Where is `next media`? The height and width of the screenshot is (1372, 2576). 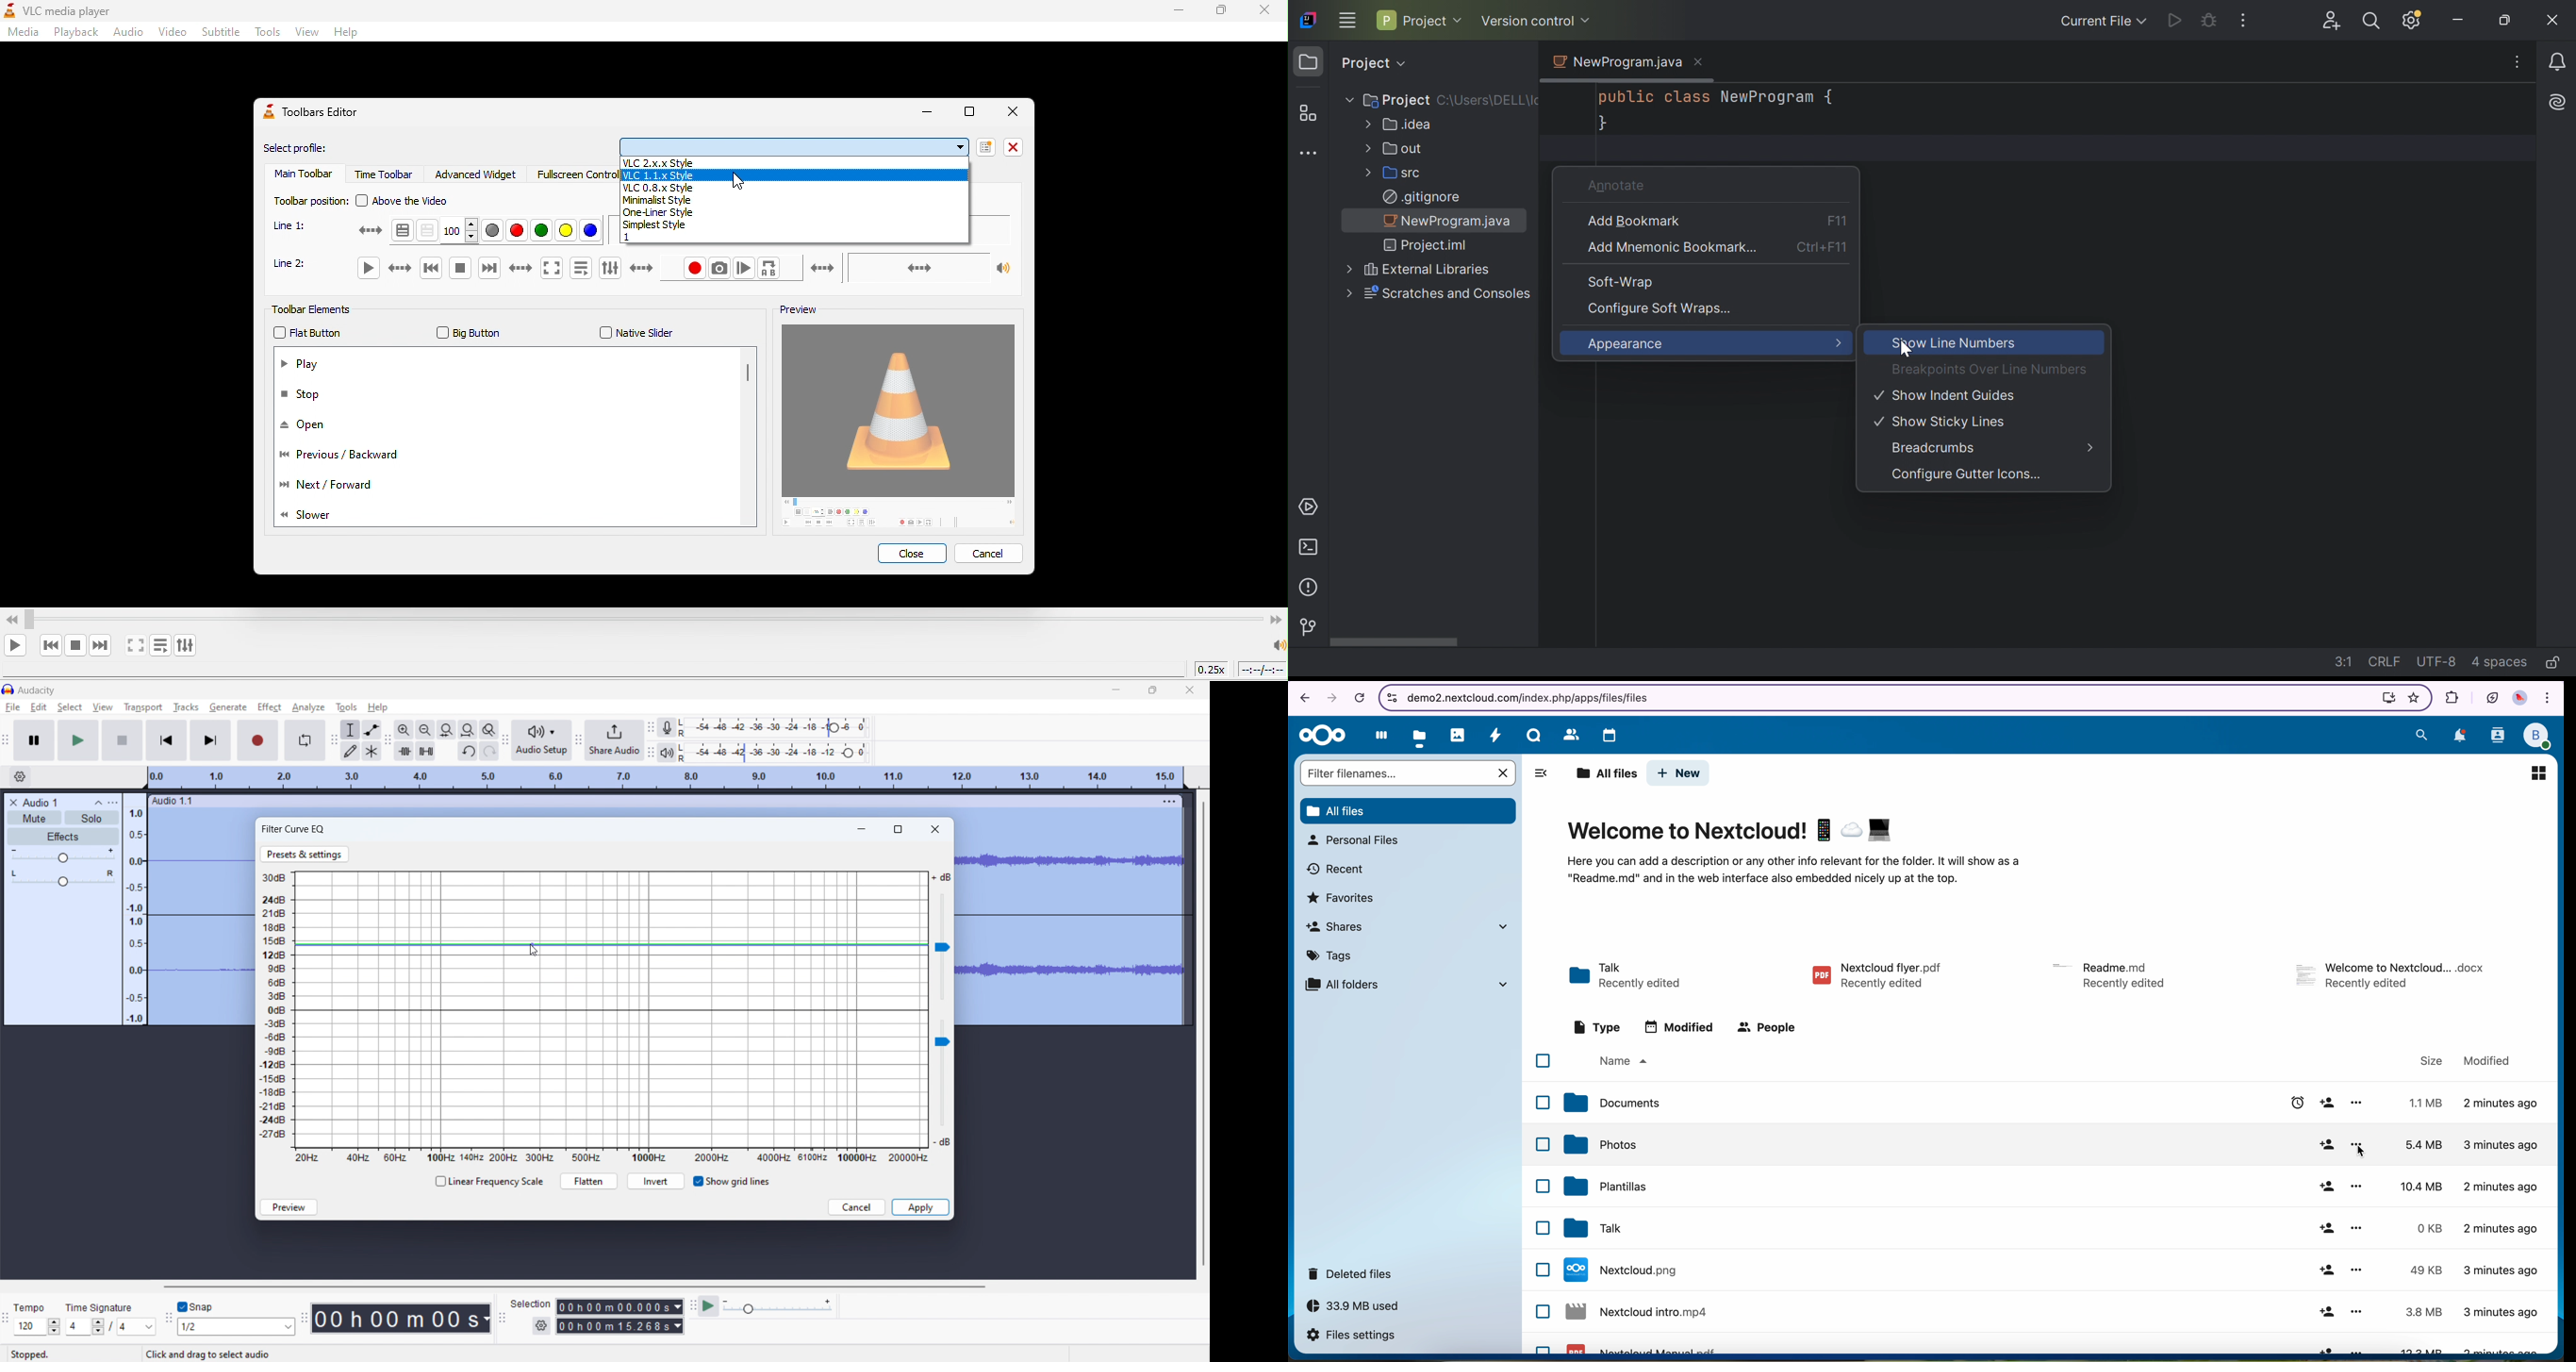 next media is located at coordinates (103, 645).